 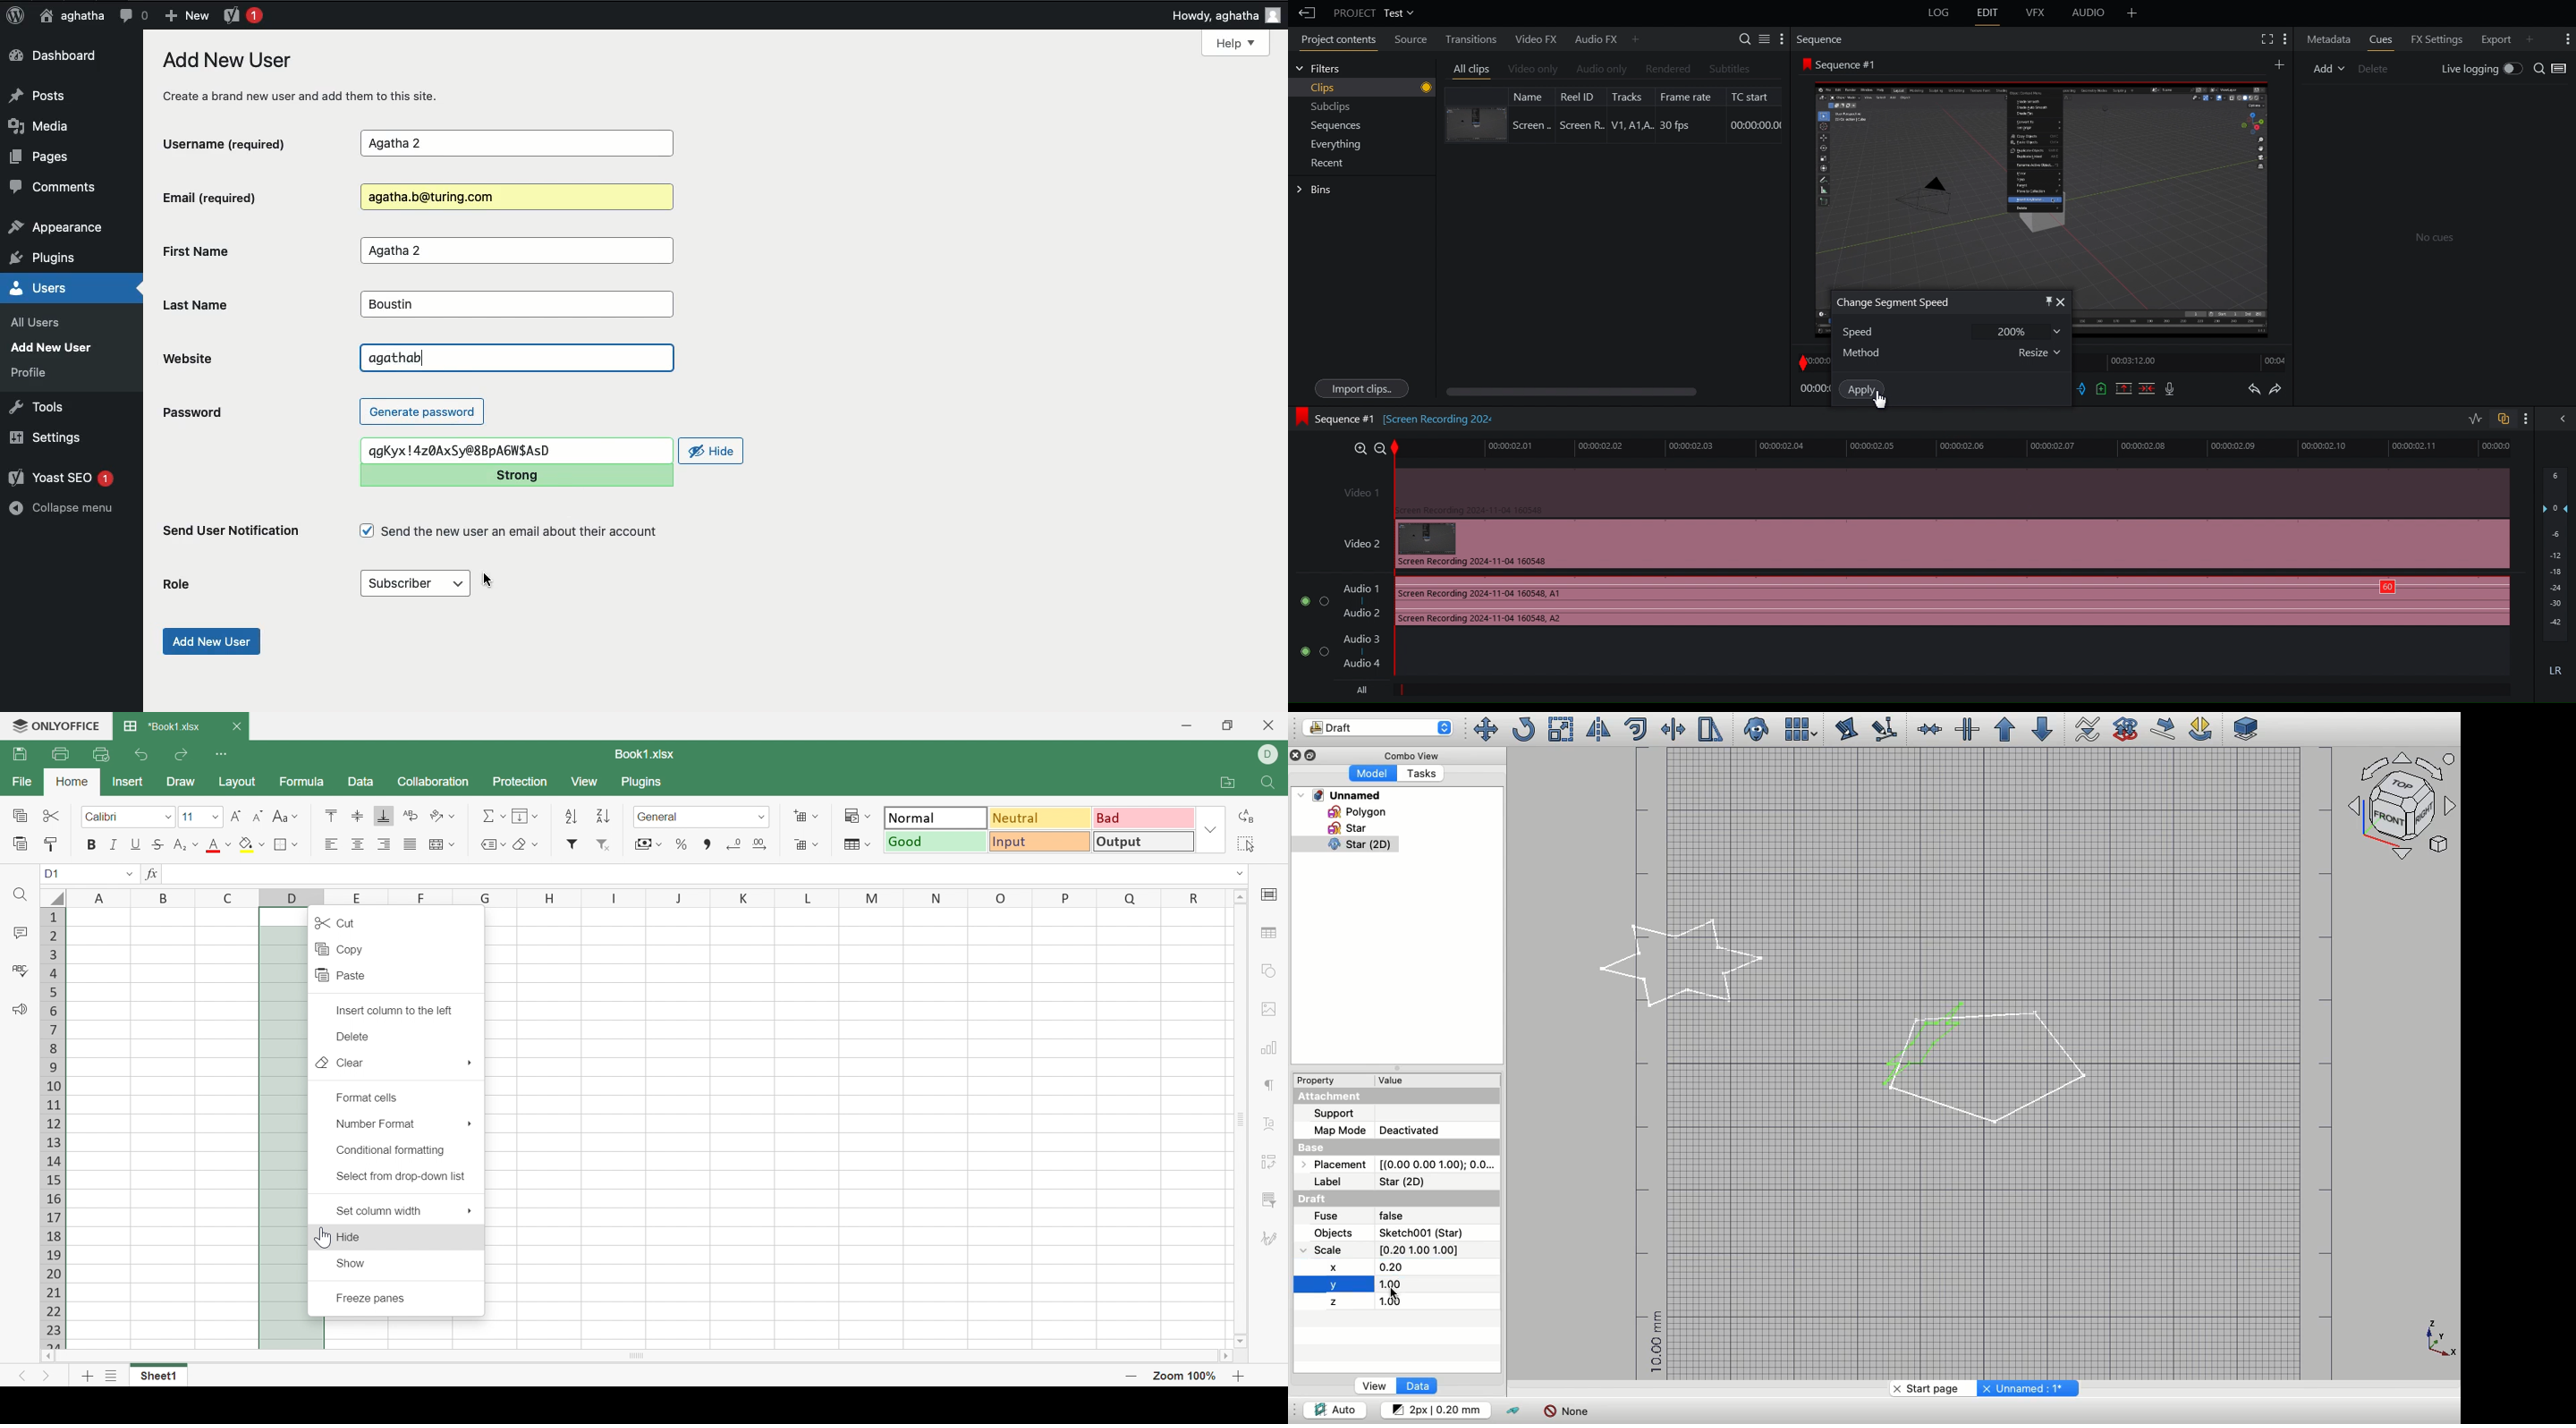 What do you see at coordinates (224, 756) in the screenshot?
I see `Customize Quick Access Toolbar` at bounding box center [224, 756].